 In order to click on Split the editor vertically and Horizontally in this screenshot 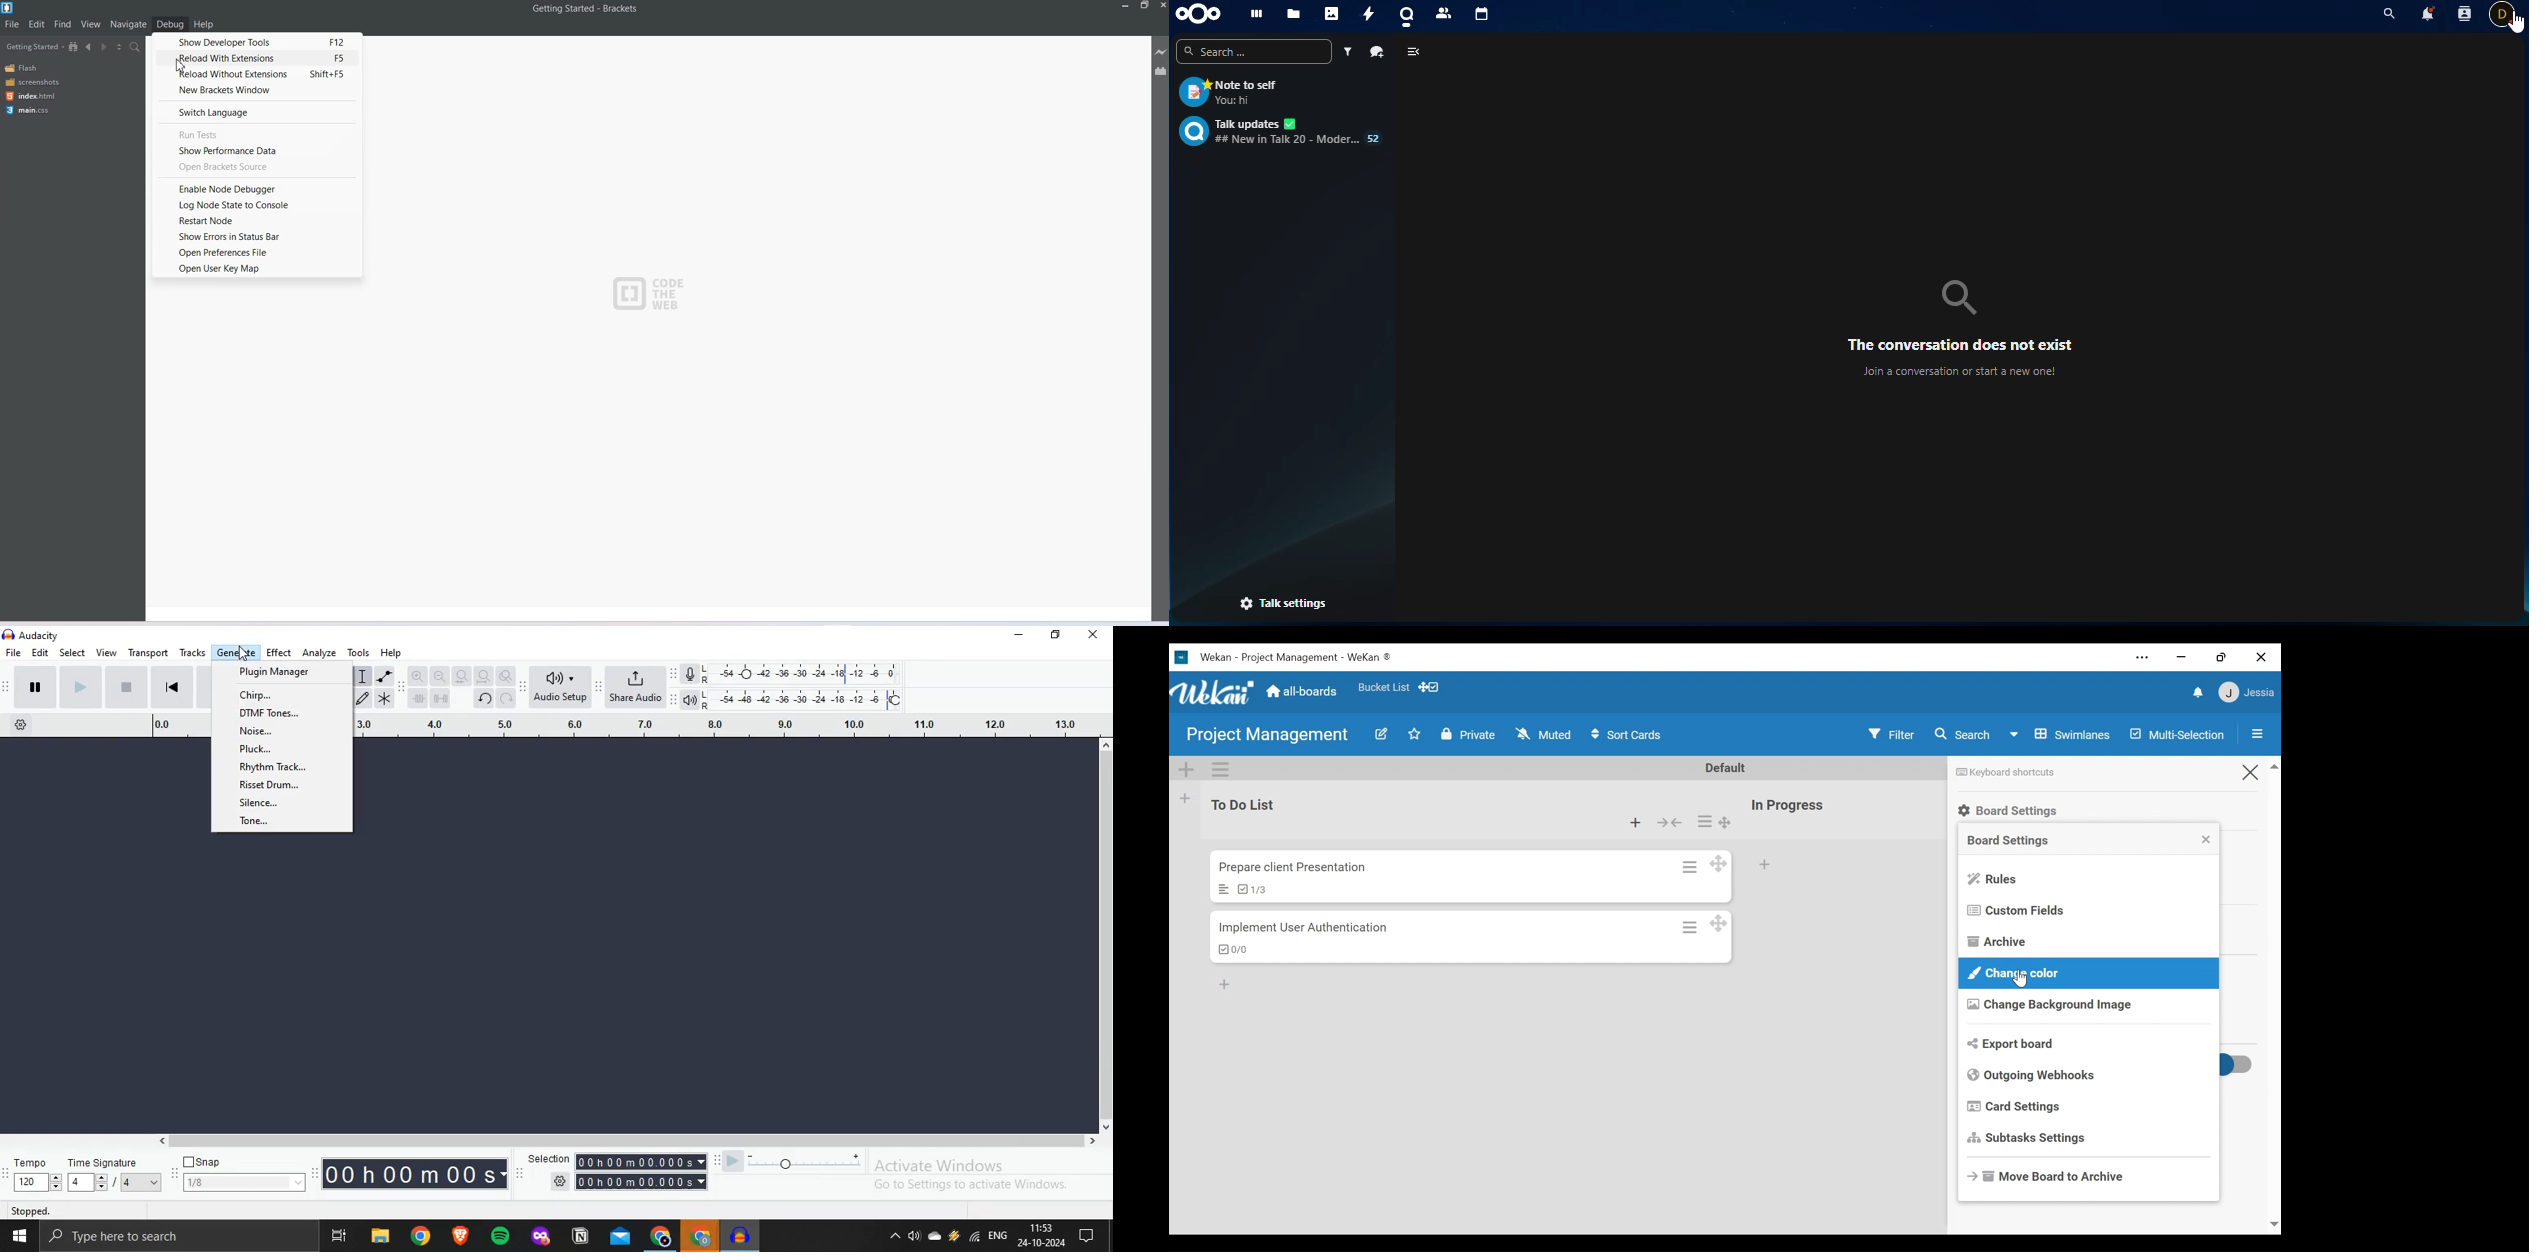, I will do `click(119, 46)`.